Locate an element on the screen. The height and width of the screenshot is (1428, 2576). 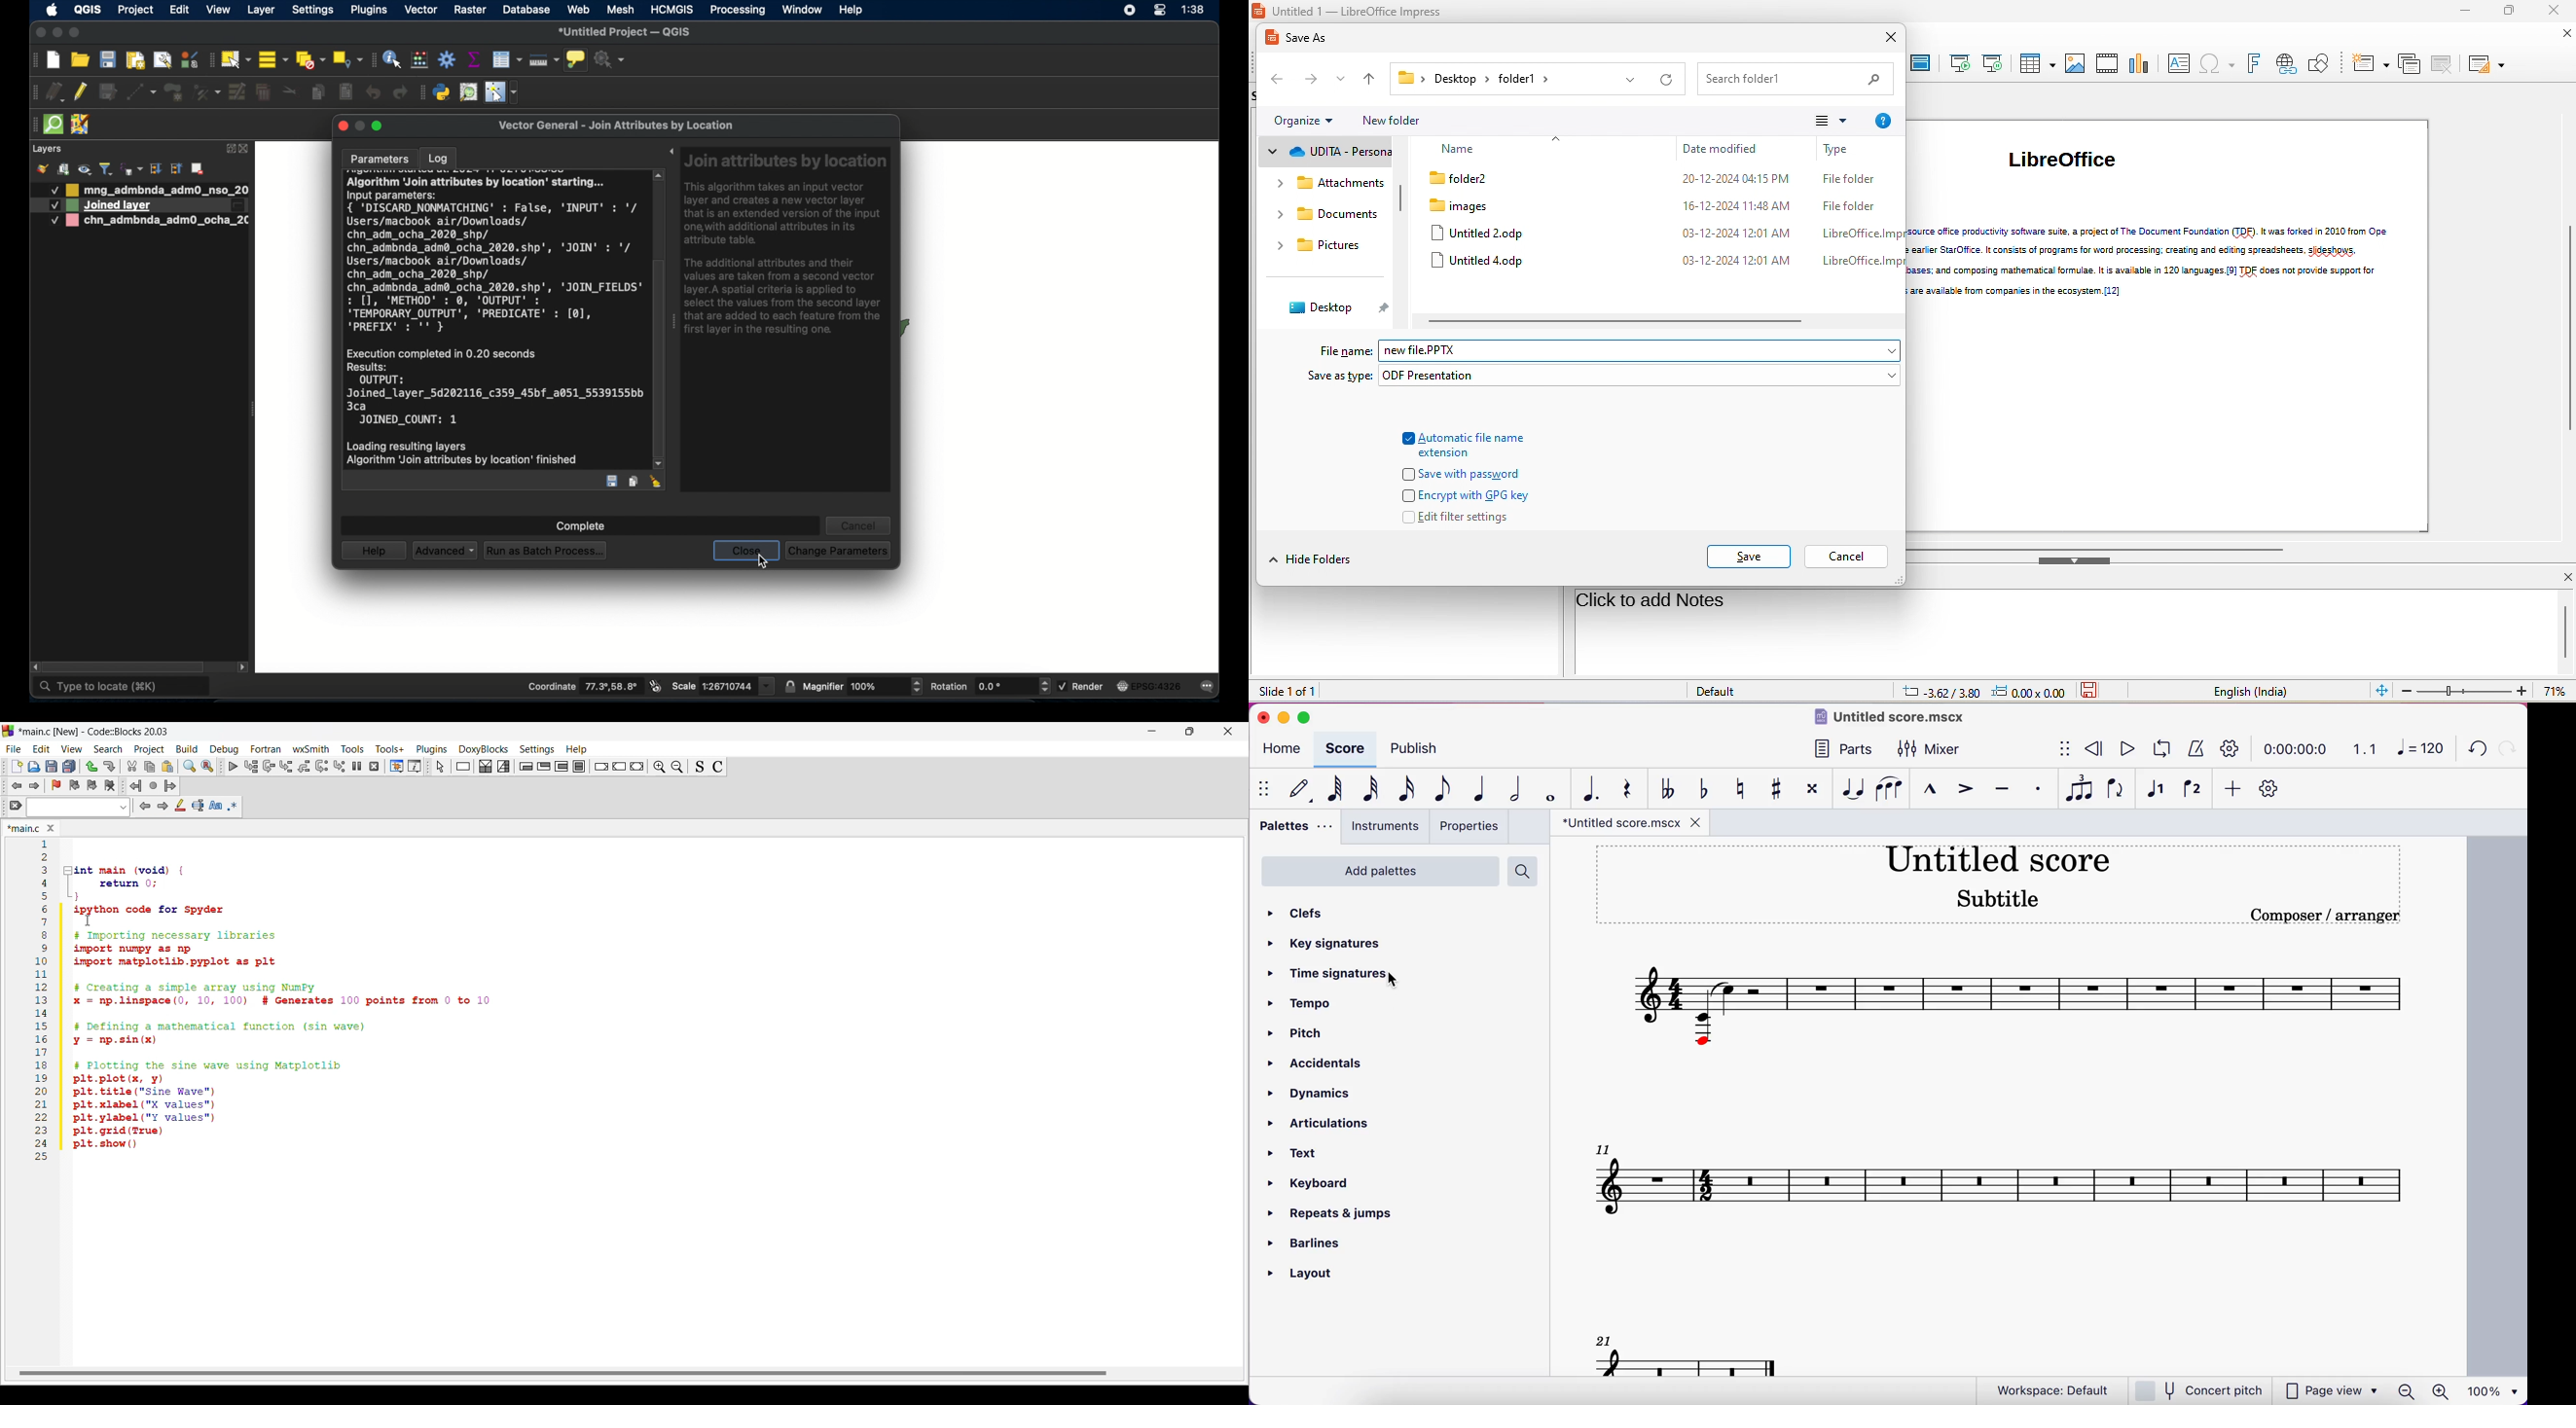
tie is located at coordinates (1848, 789).